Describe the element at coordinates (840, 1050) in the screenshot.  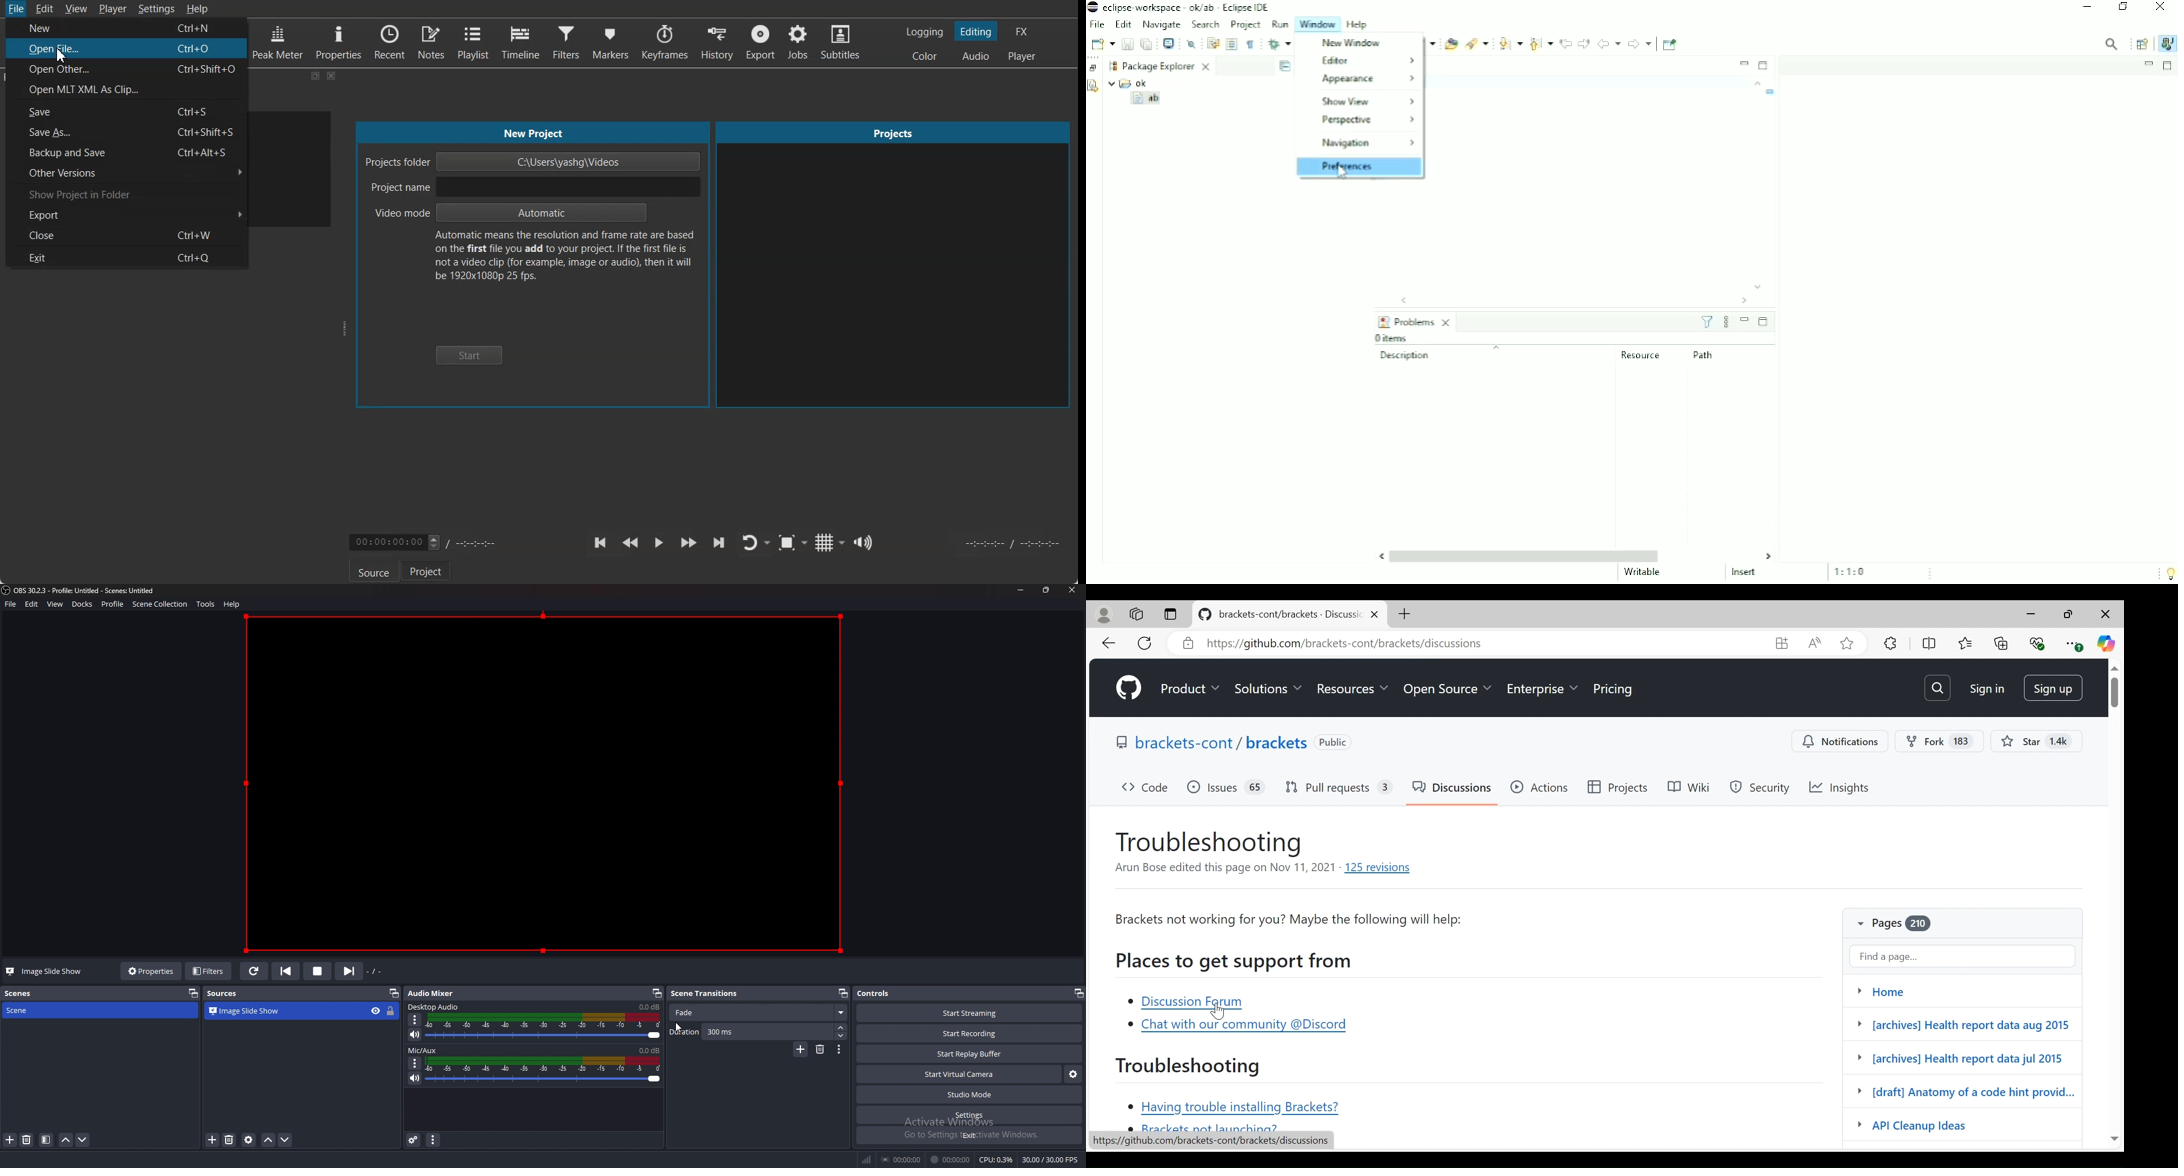
I see `transition properties` at that location.